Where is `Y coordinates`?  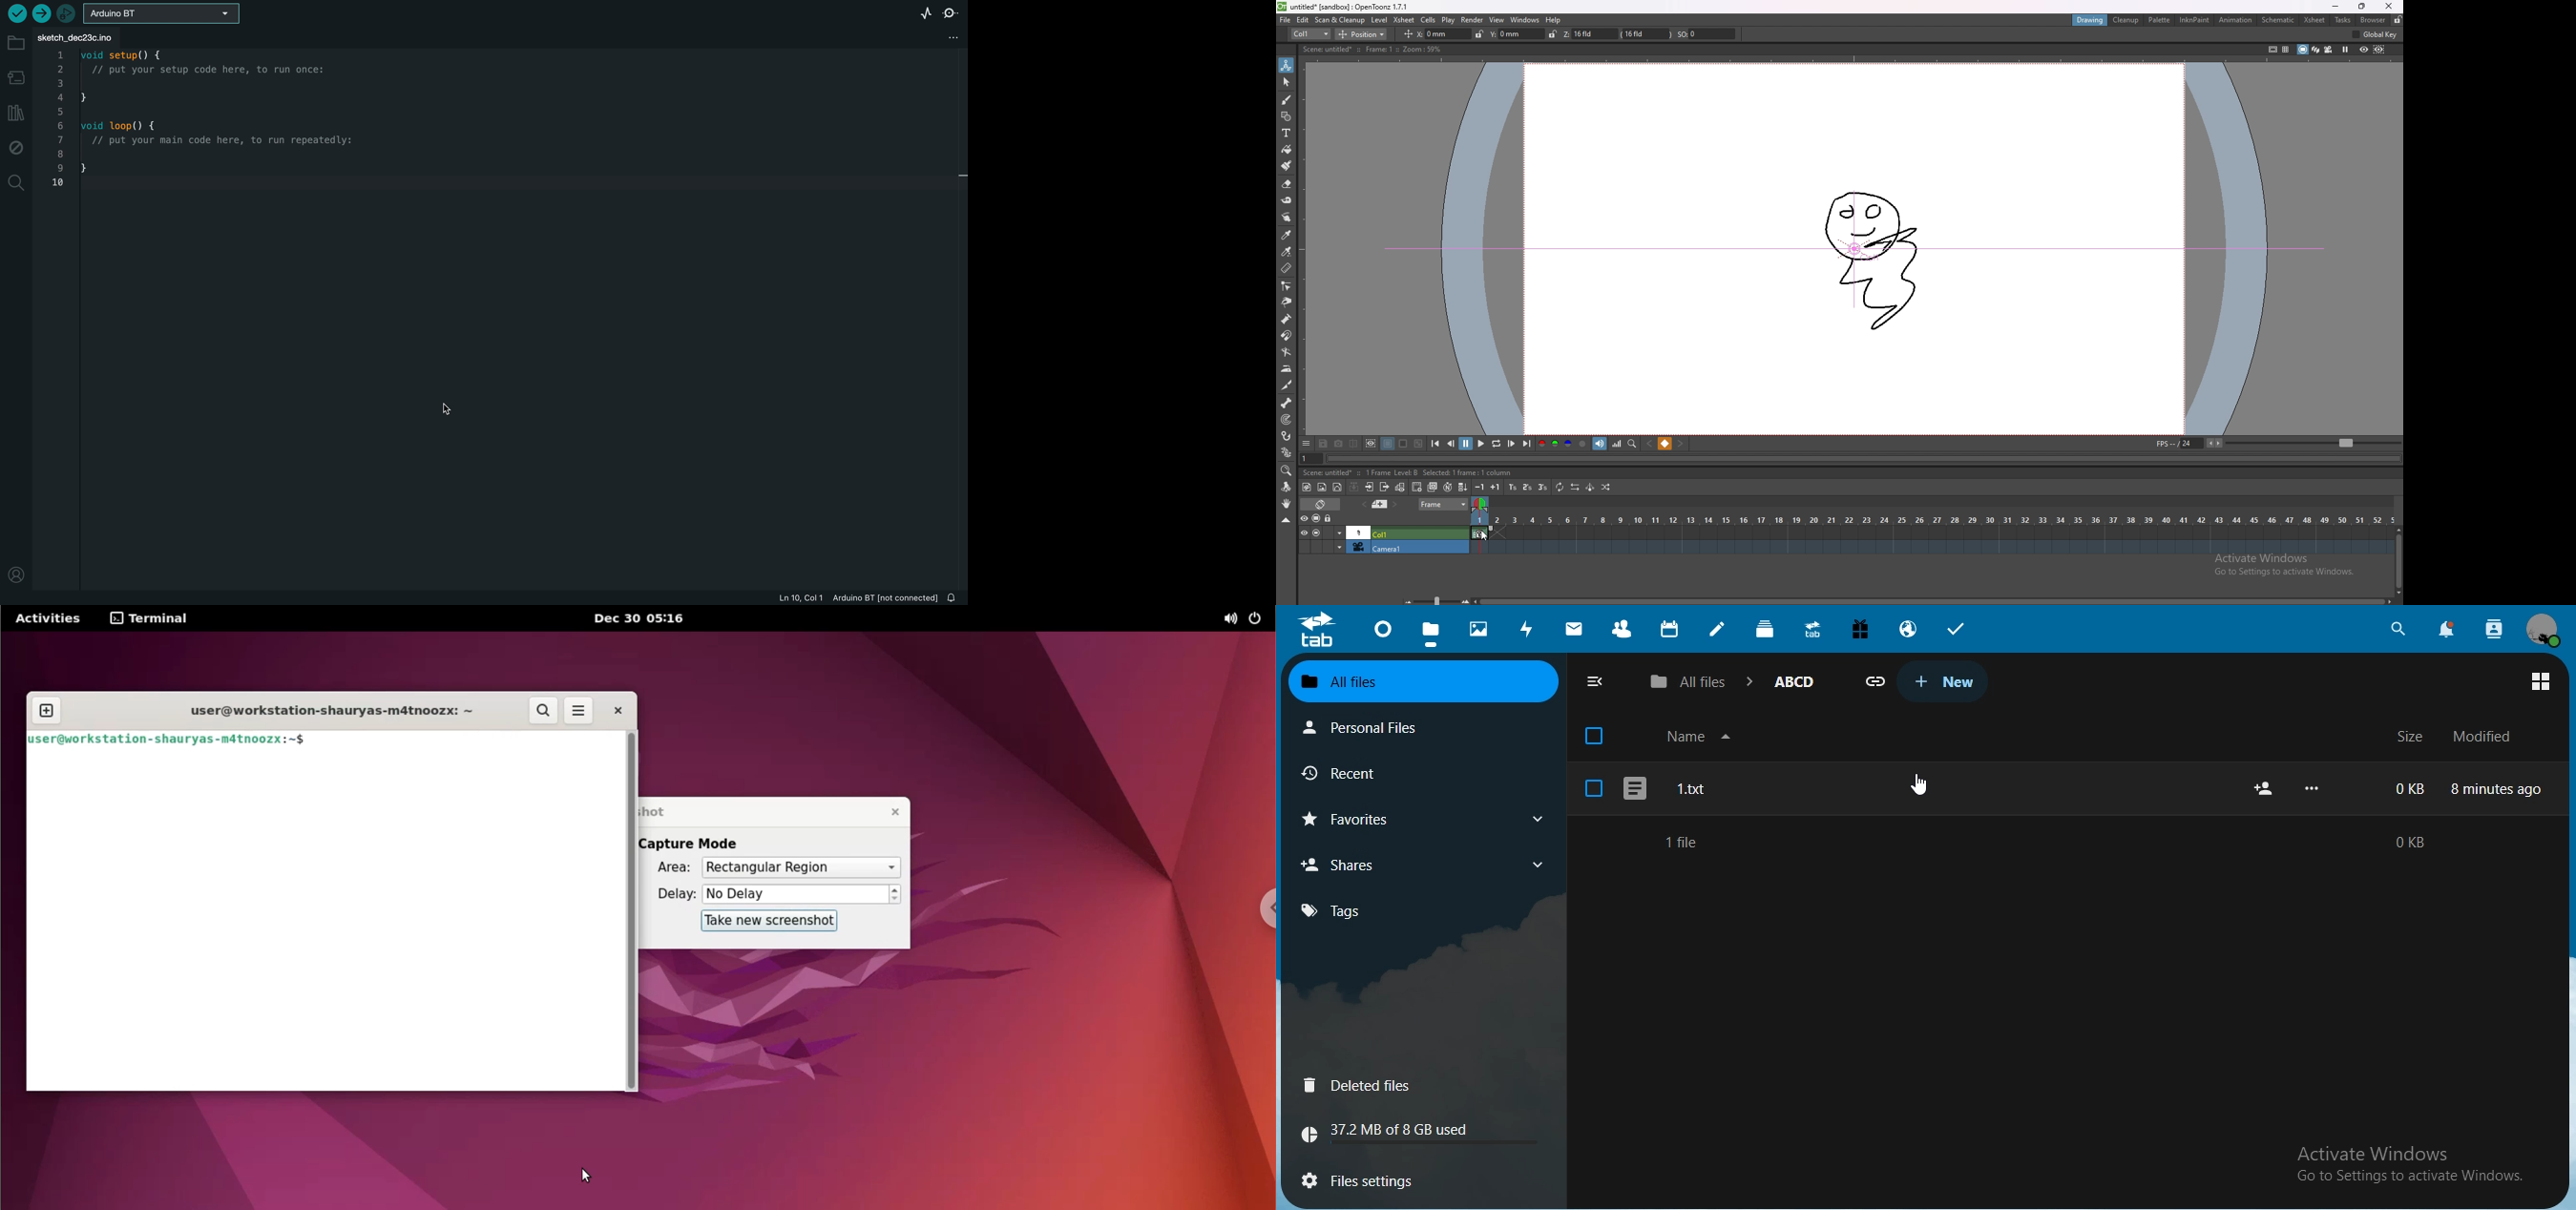
Y coordinates is located at coordinates (1509, 33).